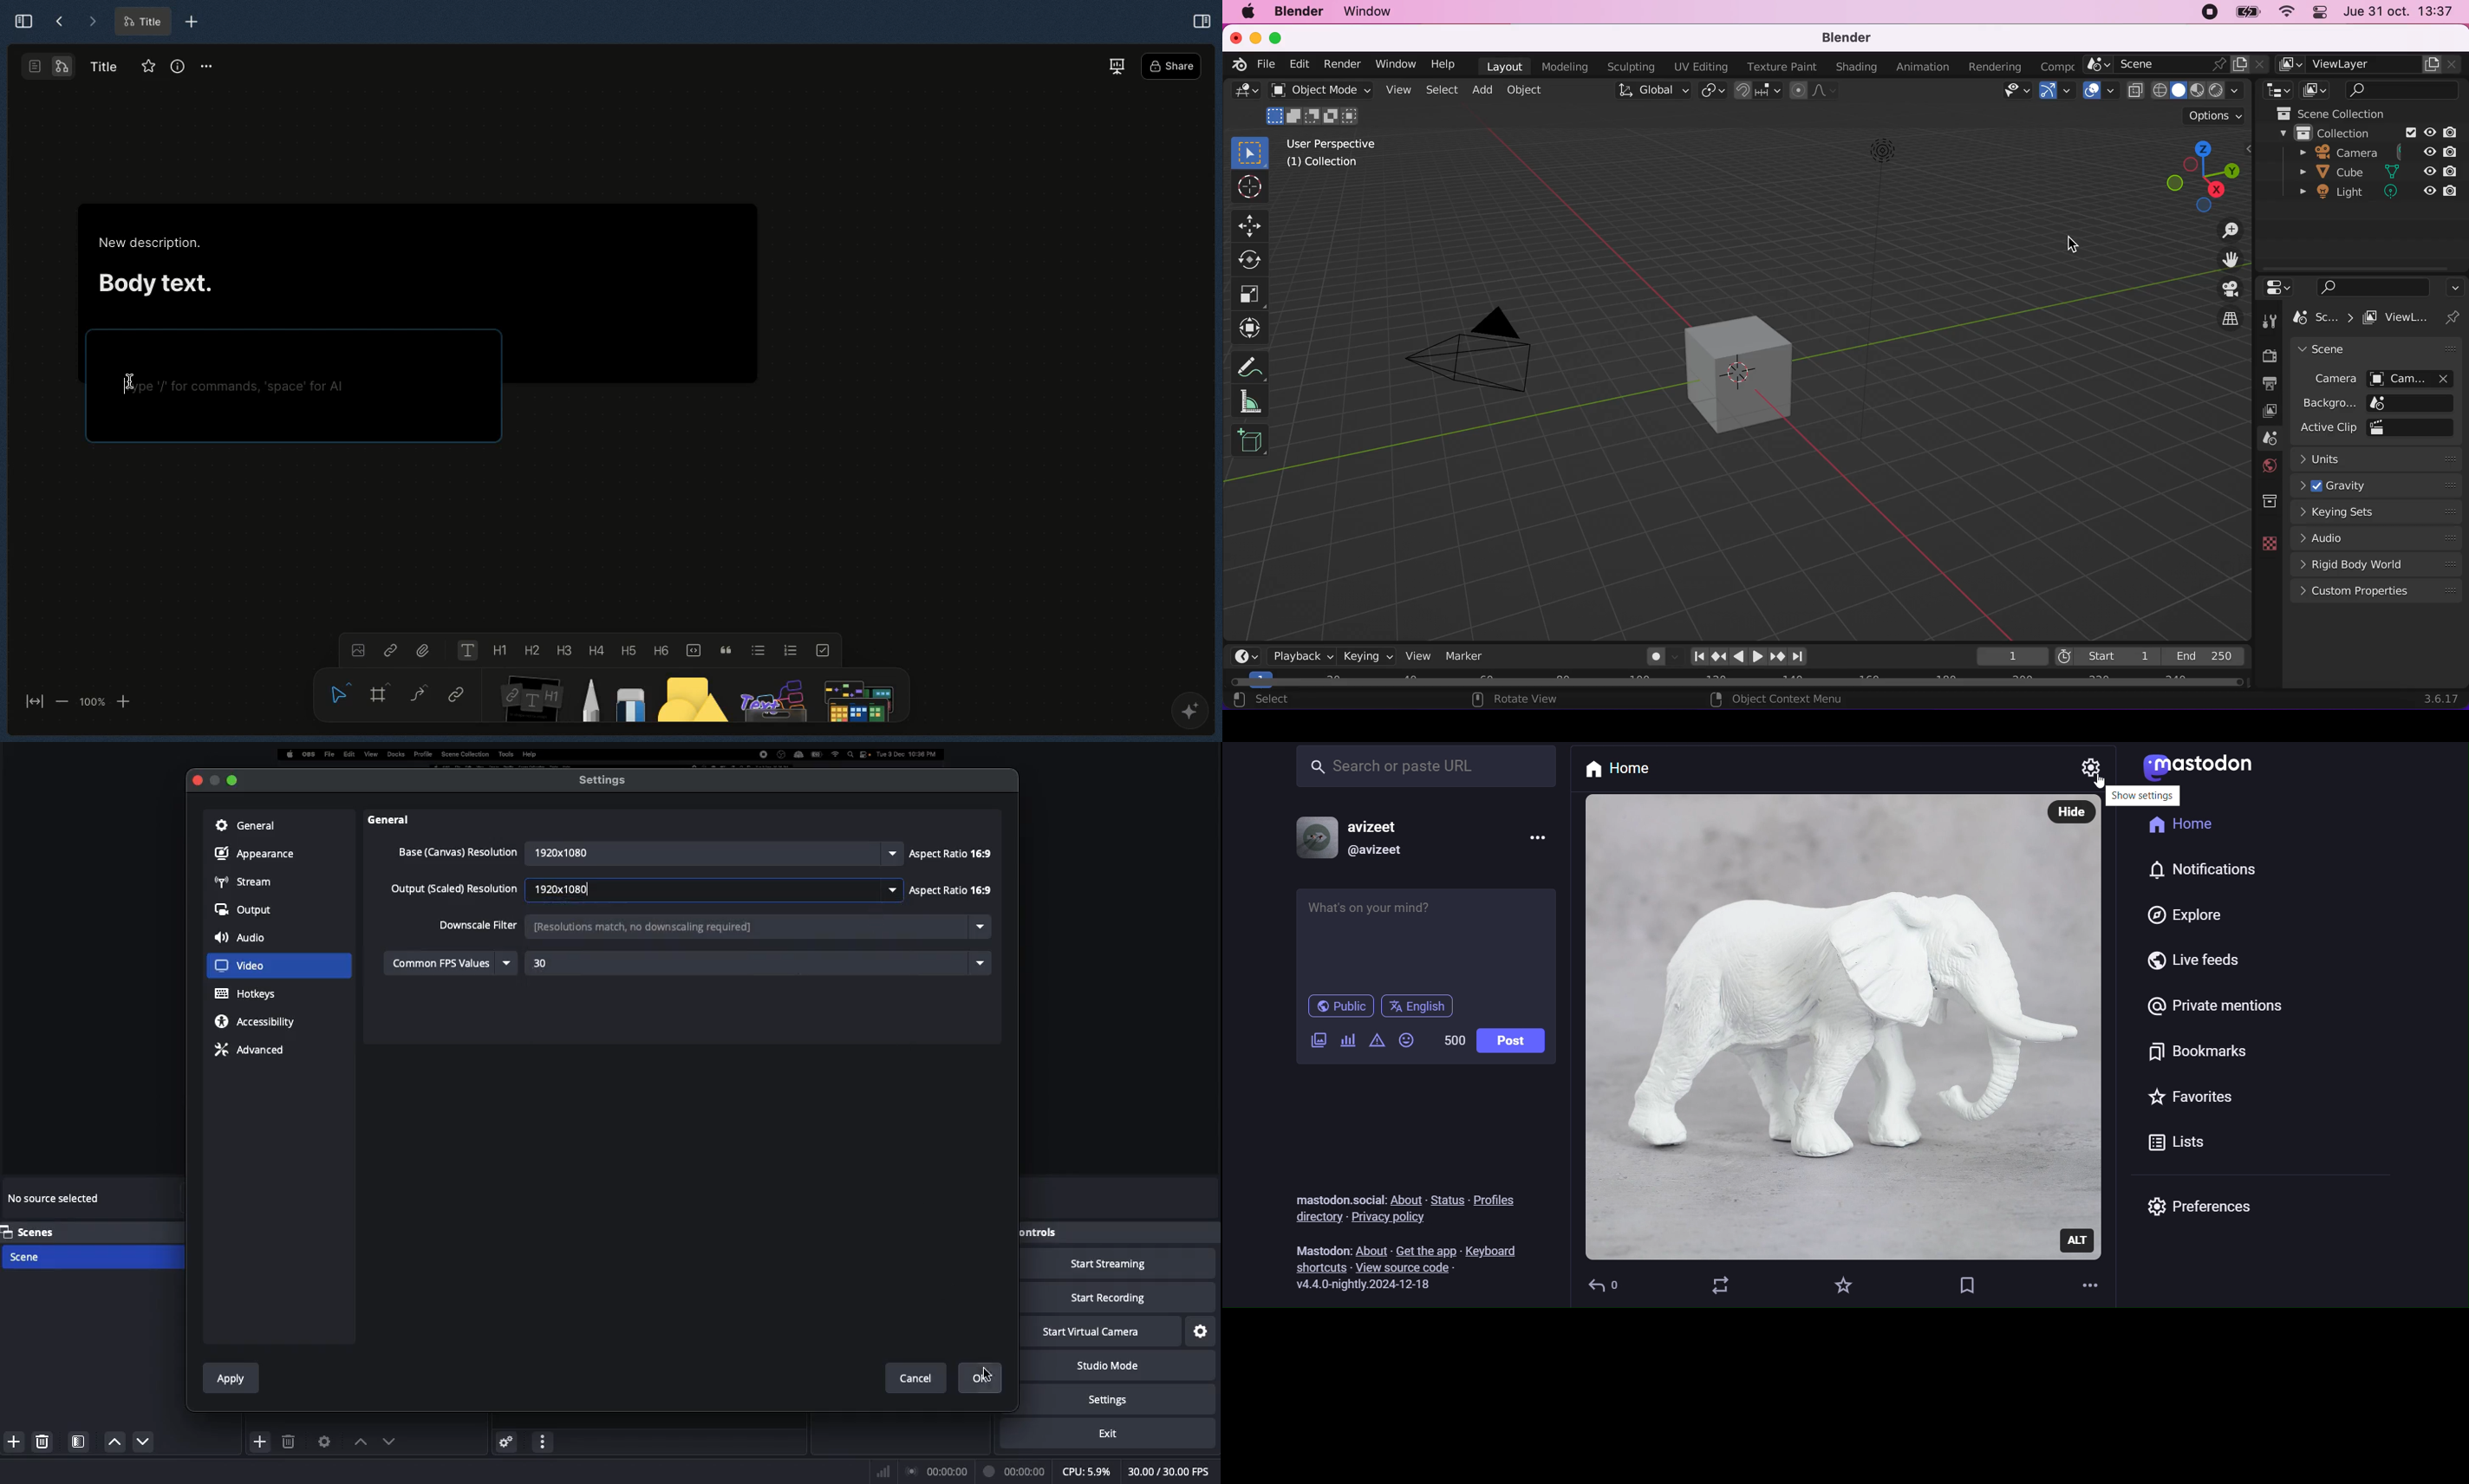  I want to click on Hide, so click(2073, 813).